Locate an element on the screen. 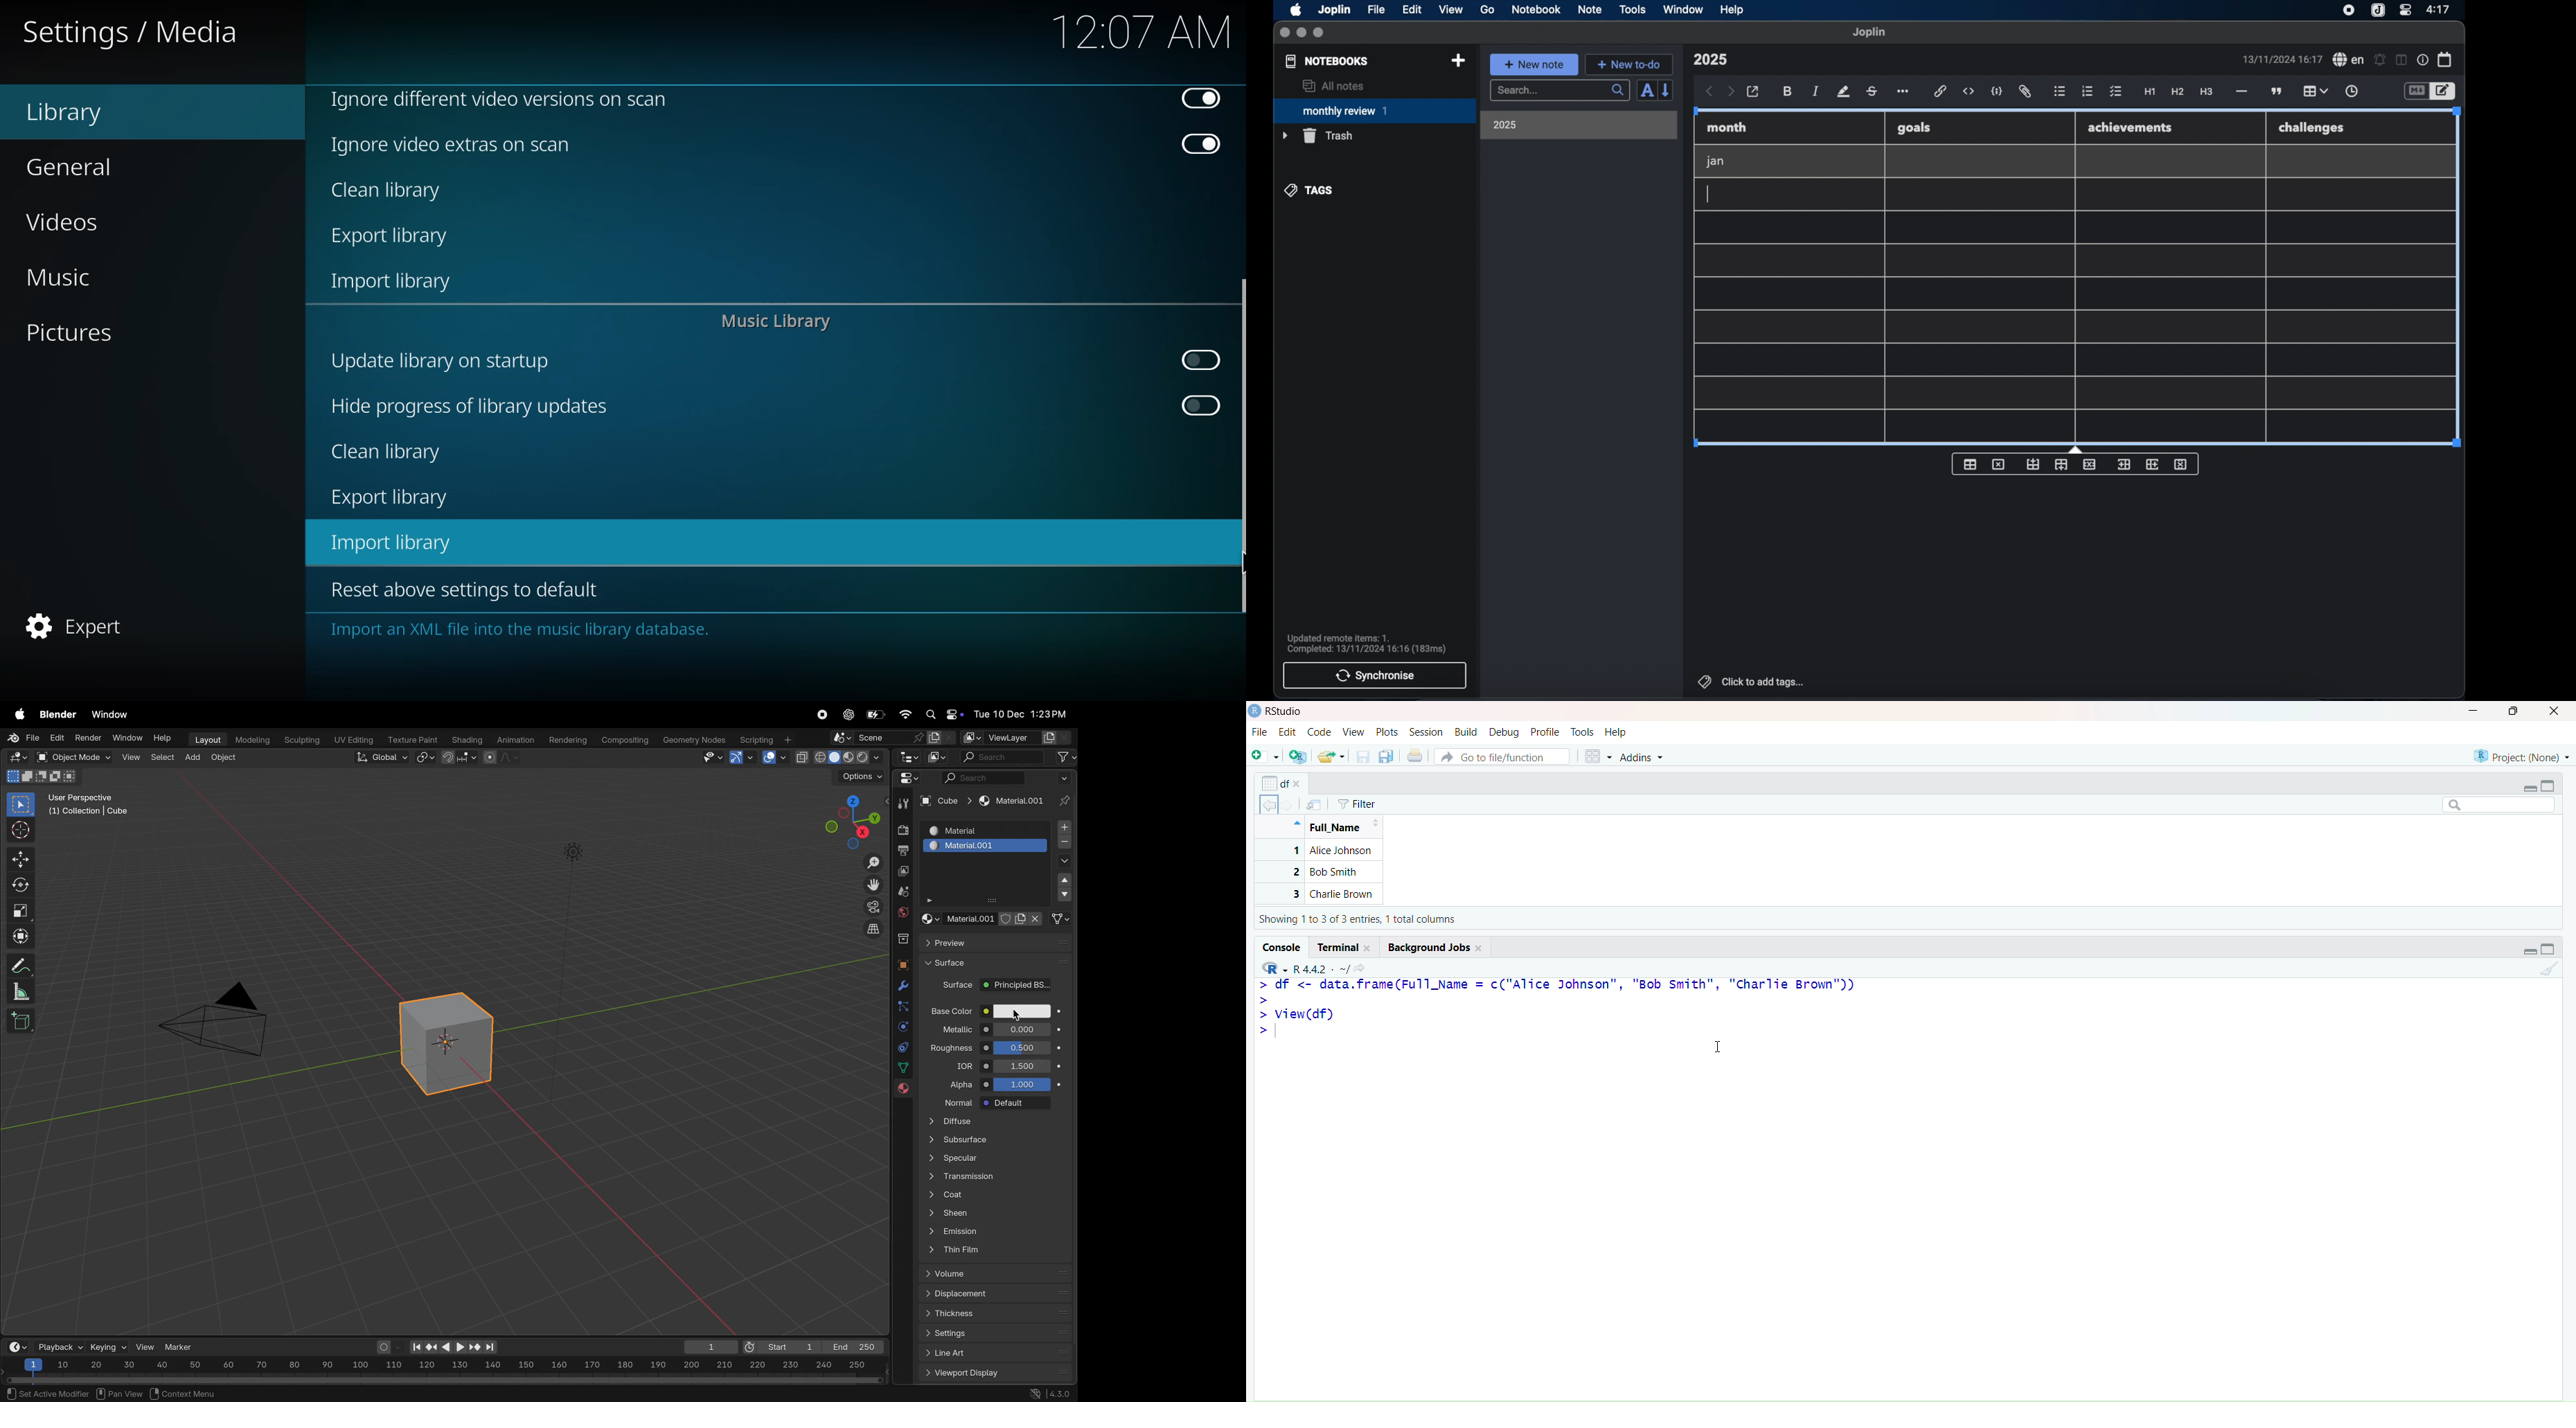  Maximize is located at coordinates (2552, 948).